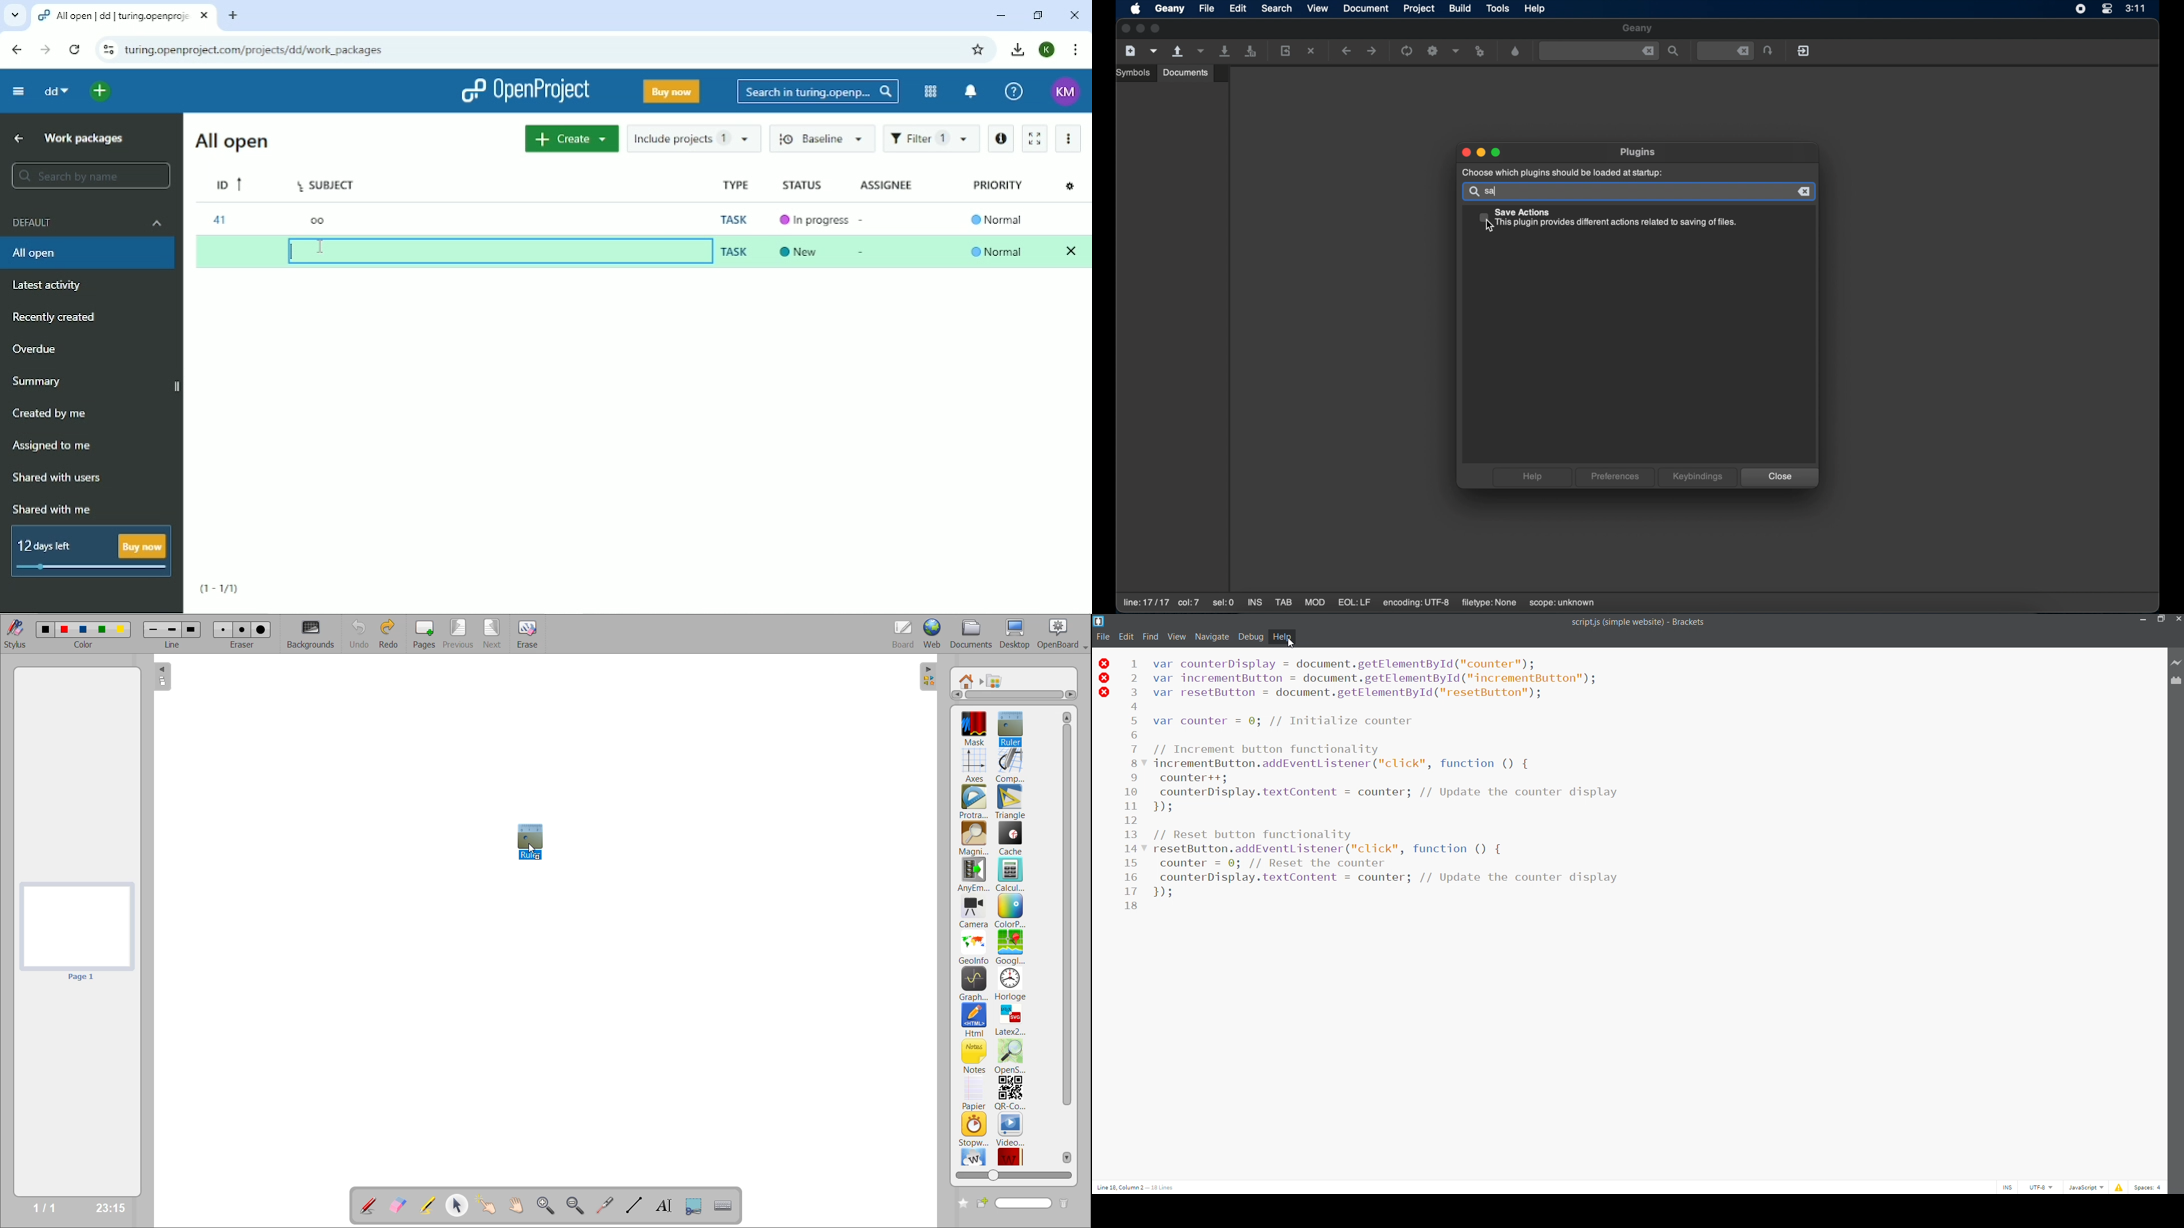  Describe the element at coordinates (34, 347) in the screenshot. I see `Overdue` at that location.